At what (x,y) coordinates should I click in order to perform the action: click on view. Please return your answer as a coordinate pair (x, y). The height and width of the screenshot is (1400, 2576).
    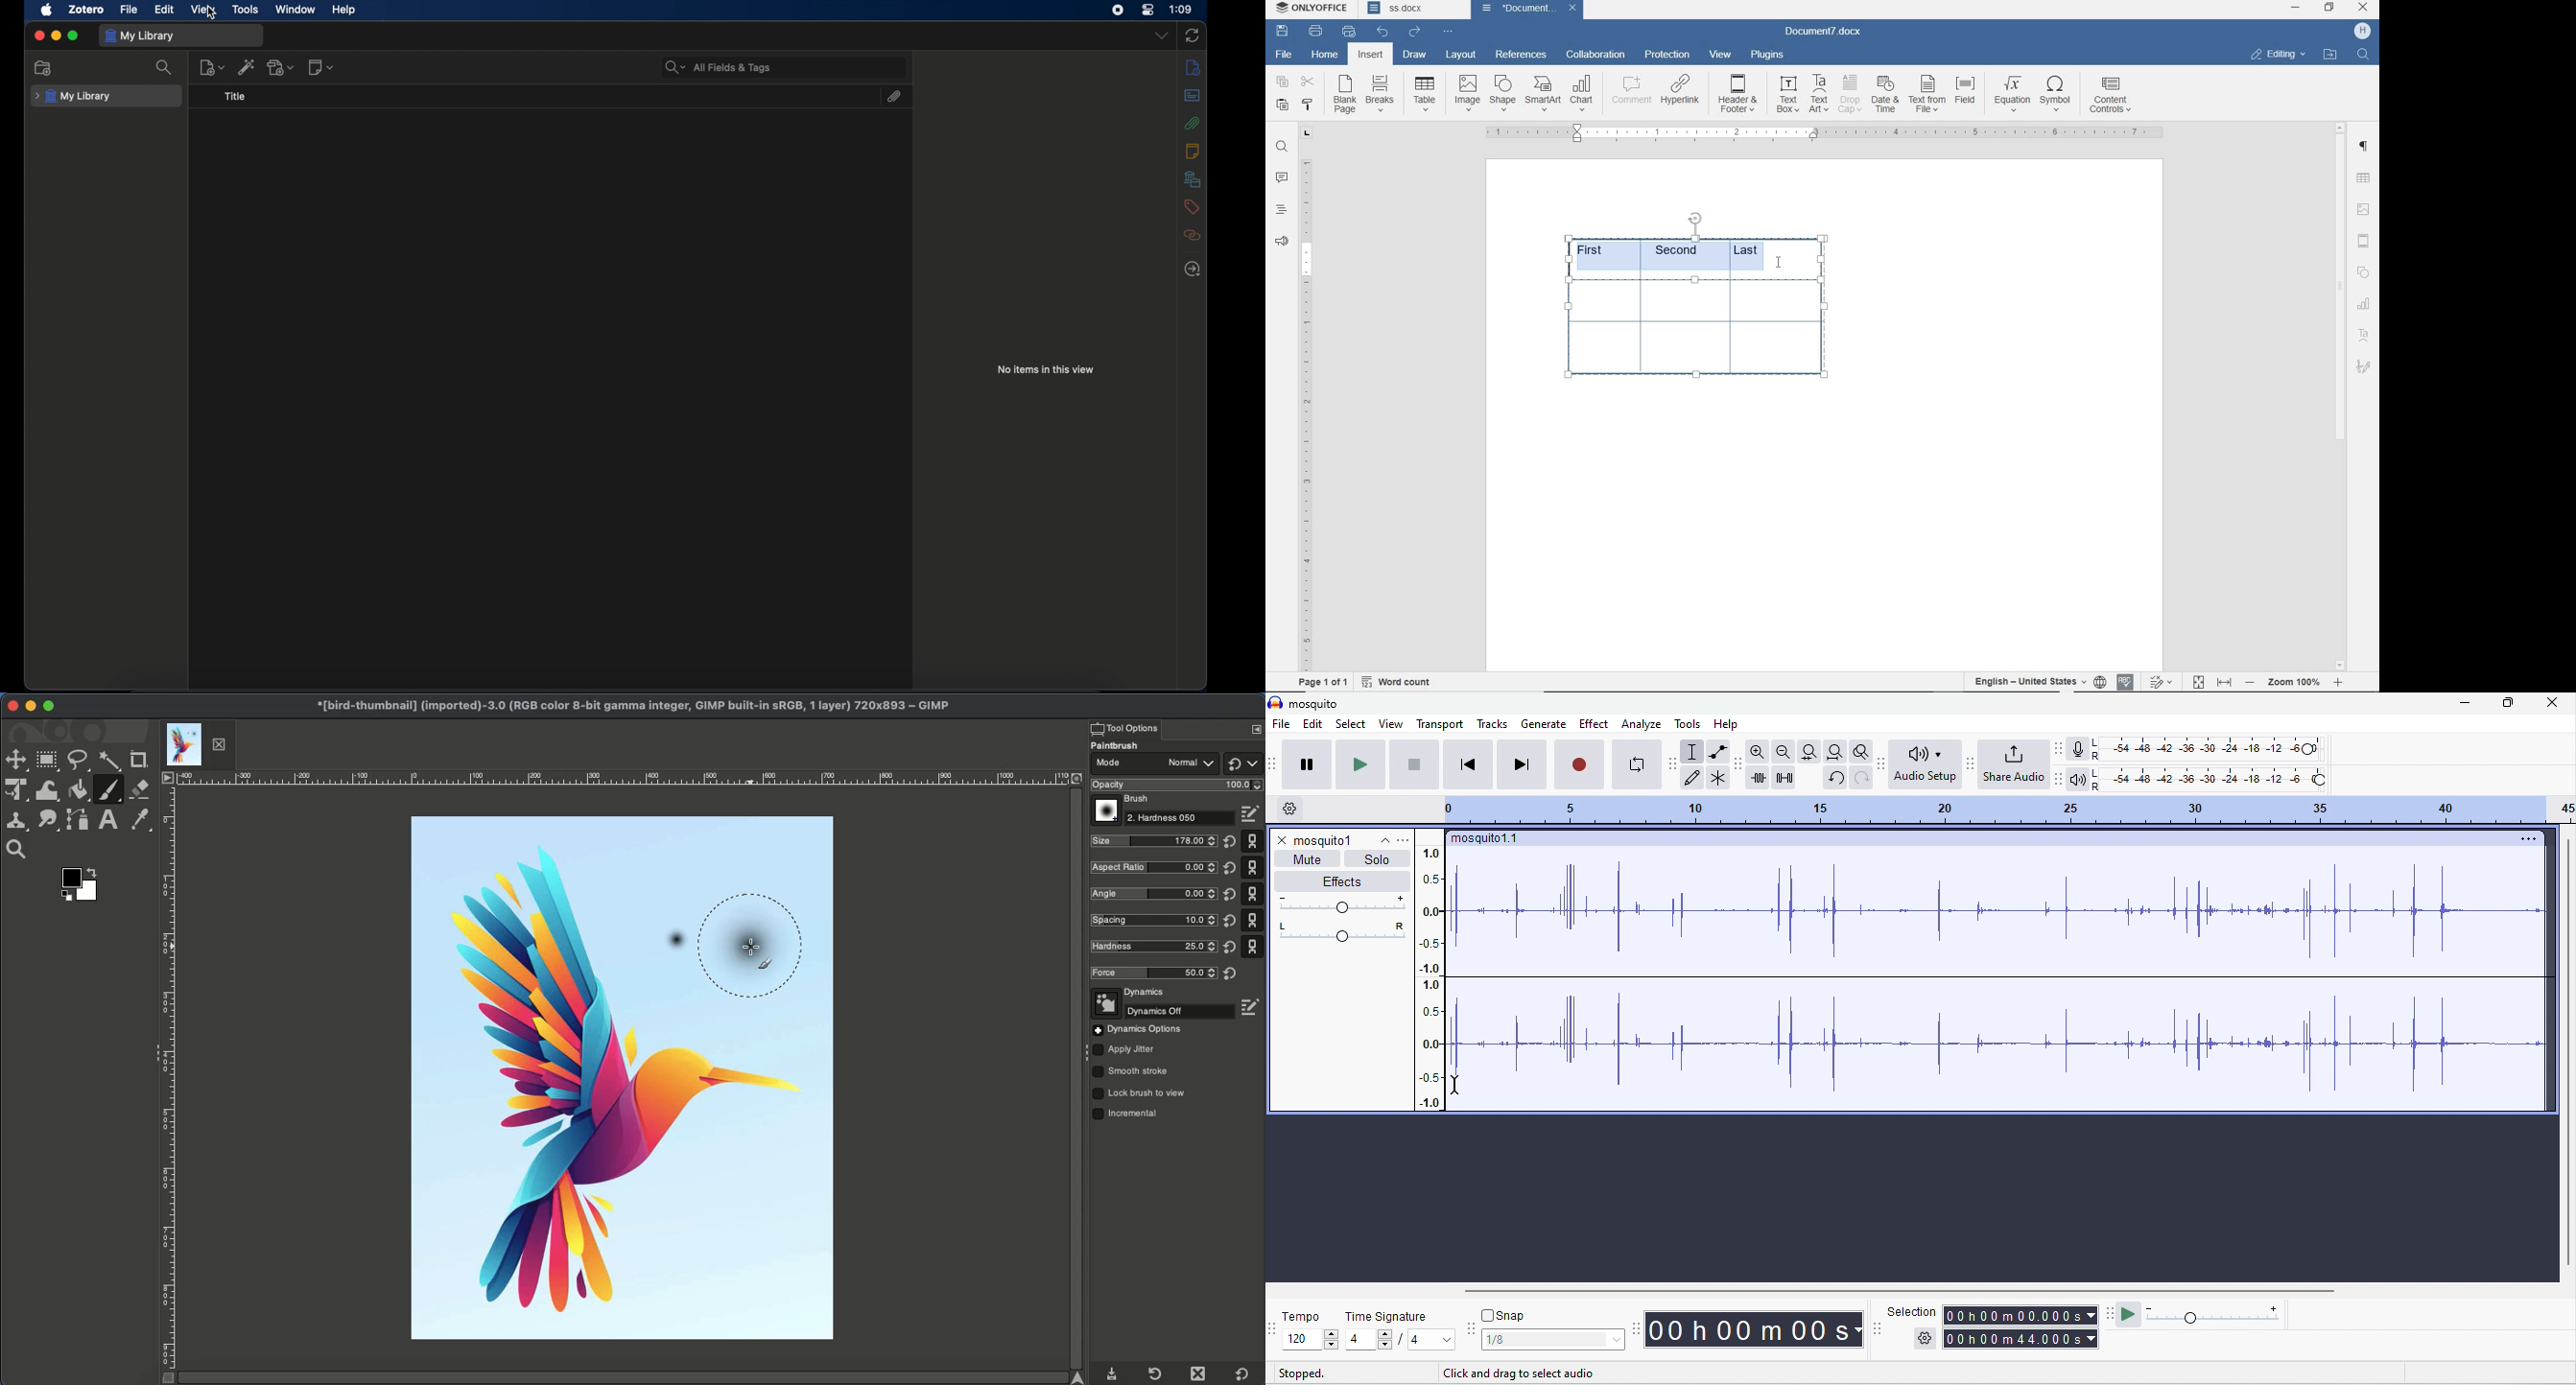
    Looking at the image, I should click on (201, 9).